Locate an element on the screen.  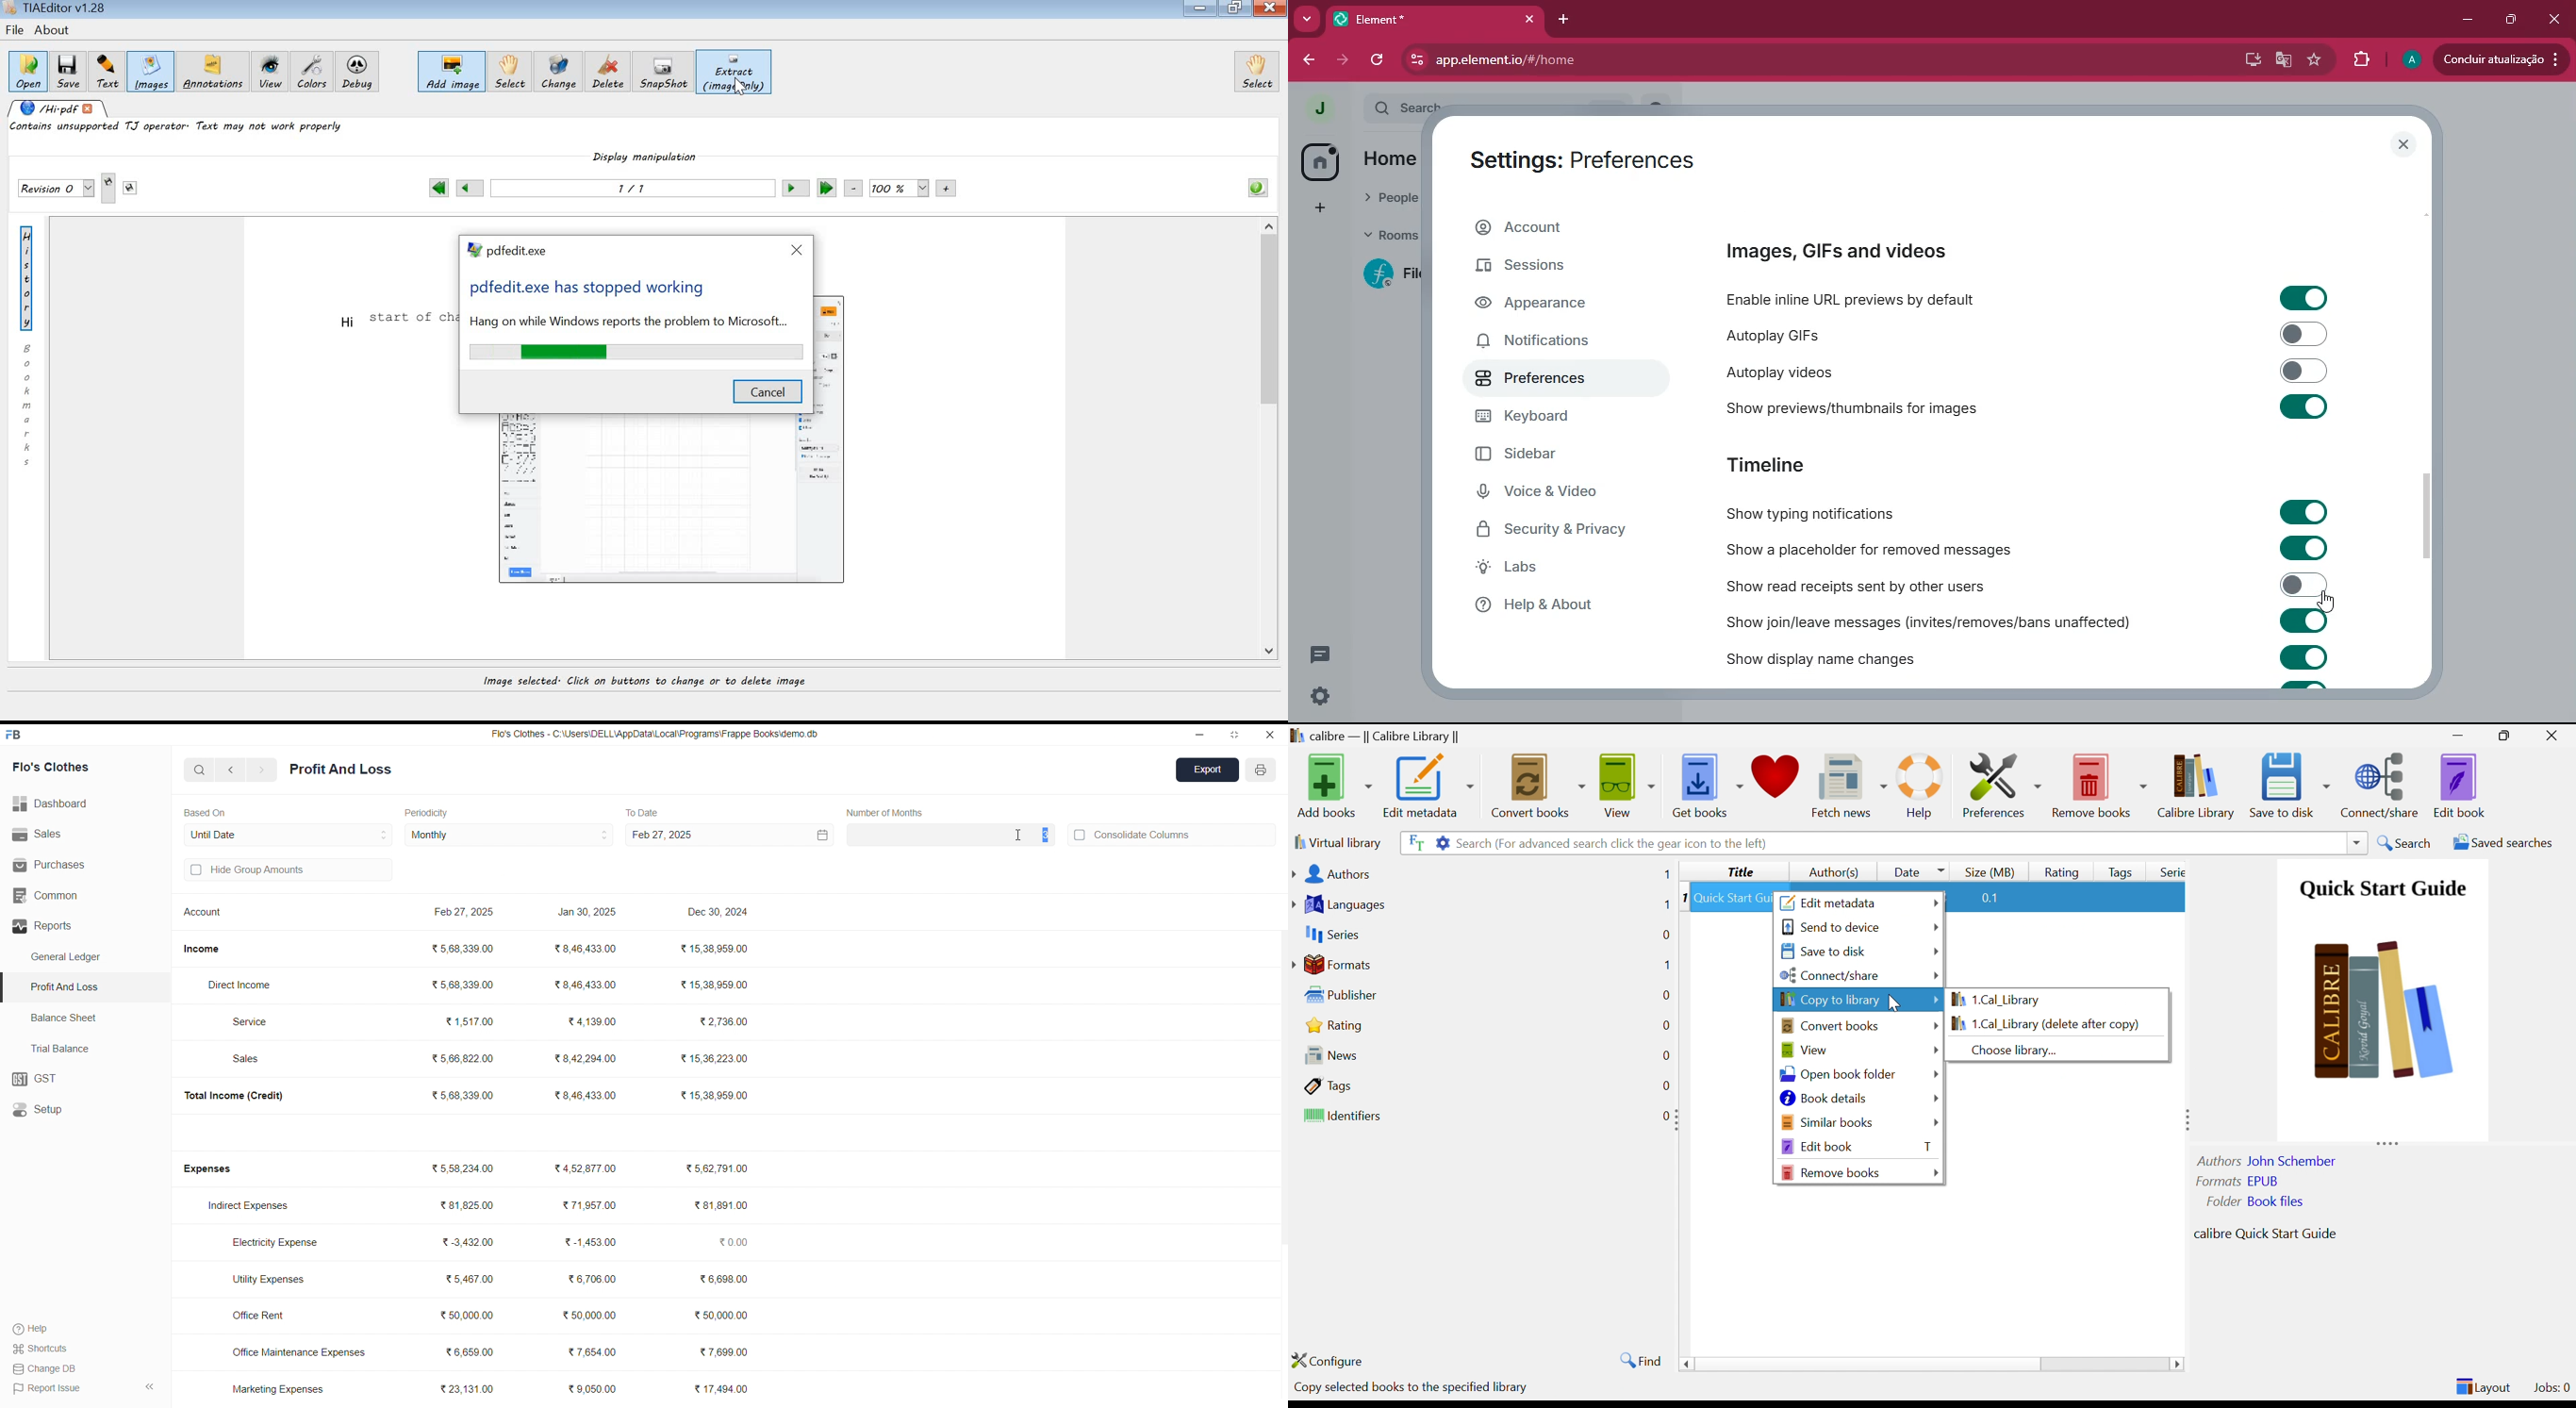
navigate forward is located at coordinates (262, 770).